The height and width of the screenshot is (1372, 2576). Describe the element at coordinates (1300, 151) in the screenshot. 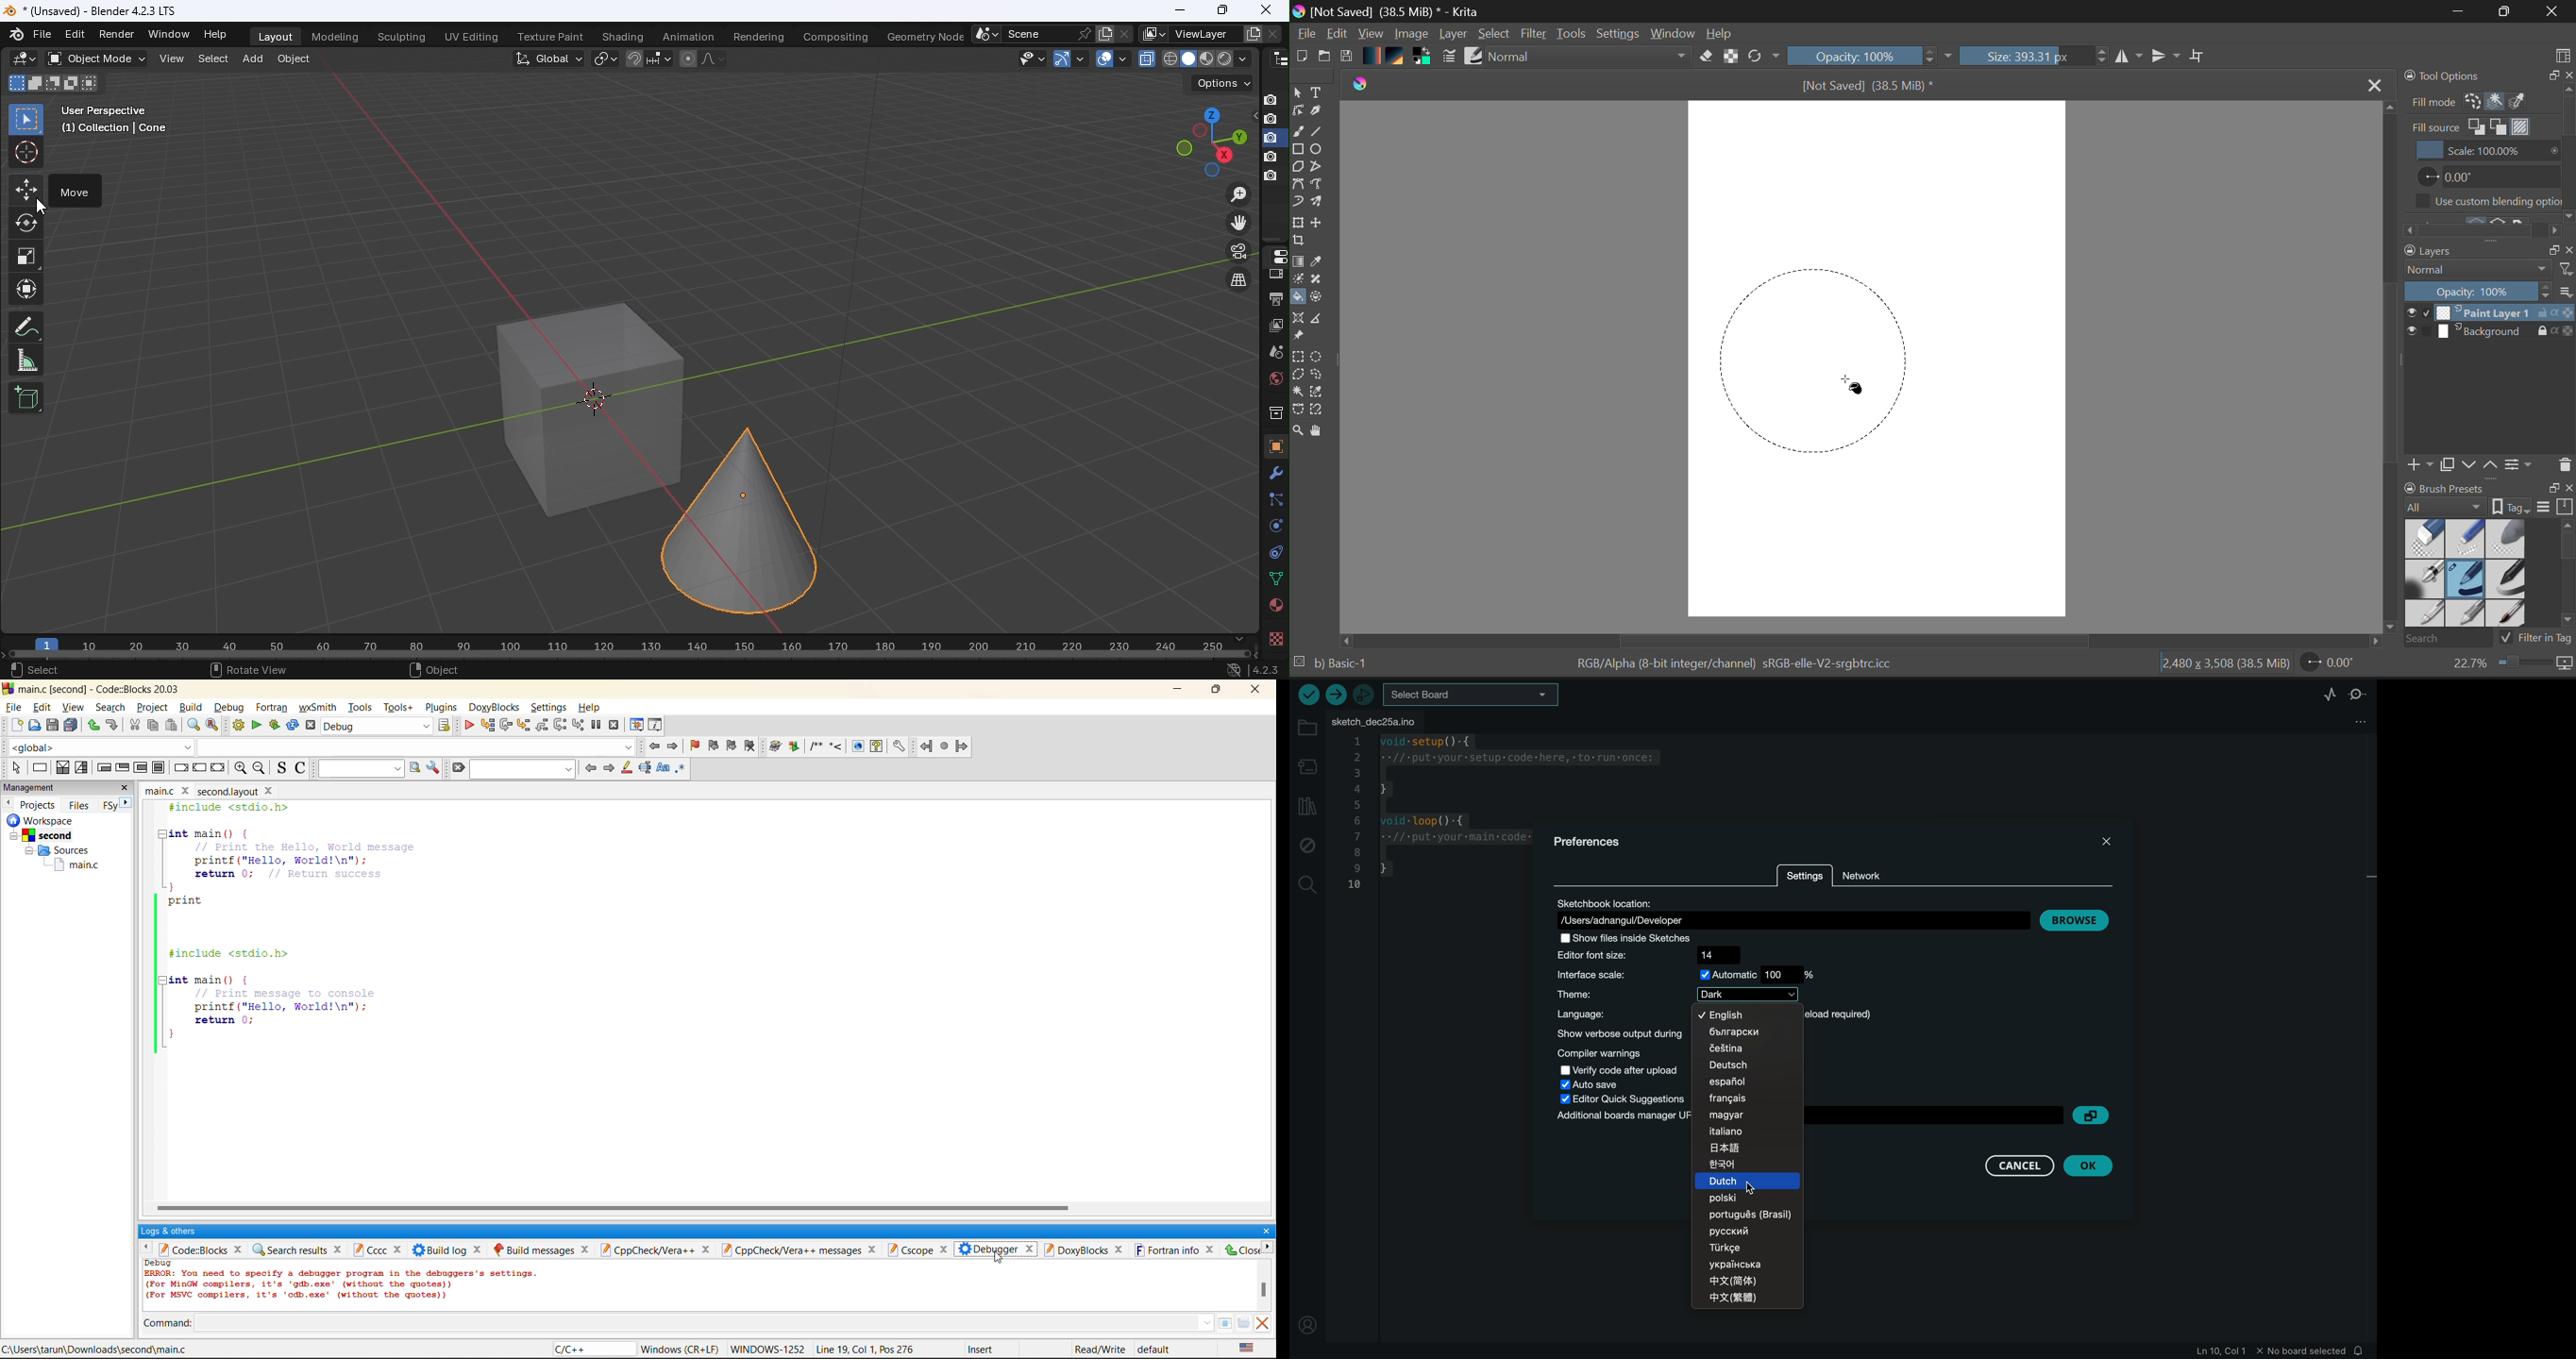

I see `Rectangle` at that location.